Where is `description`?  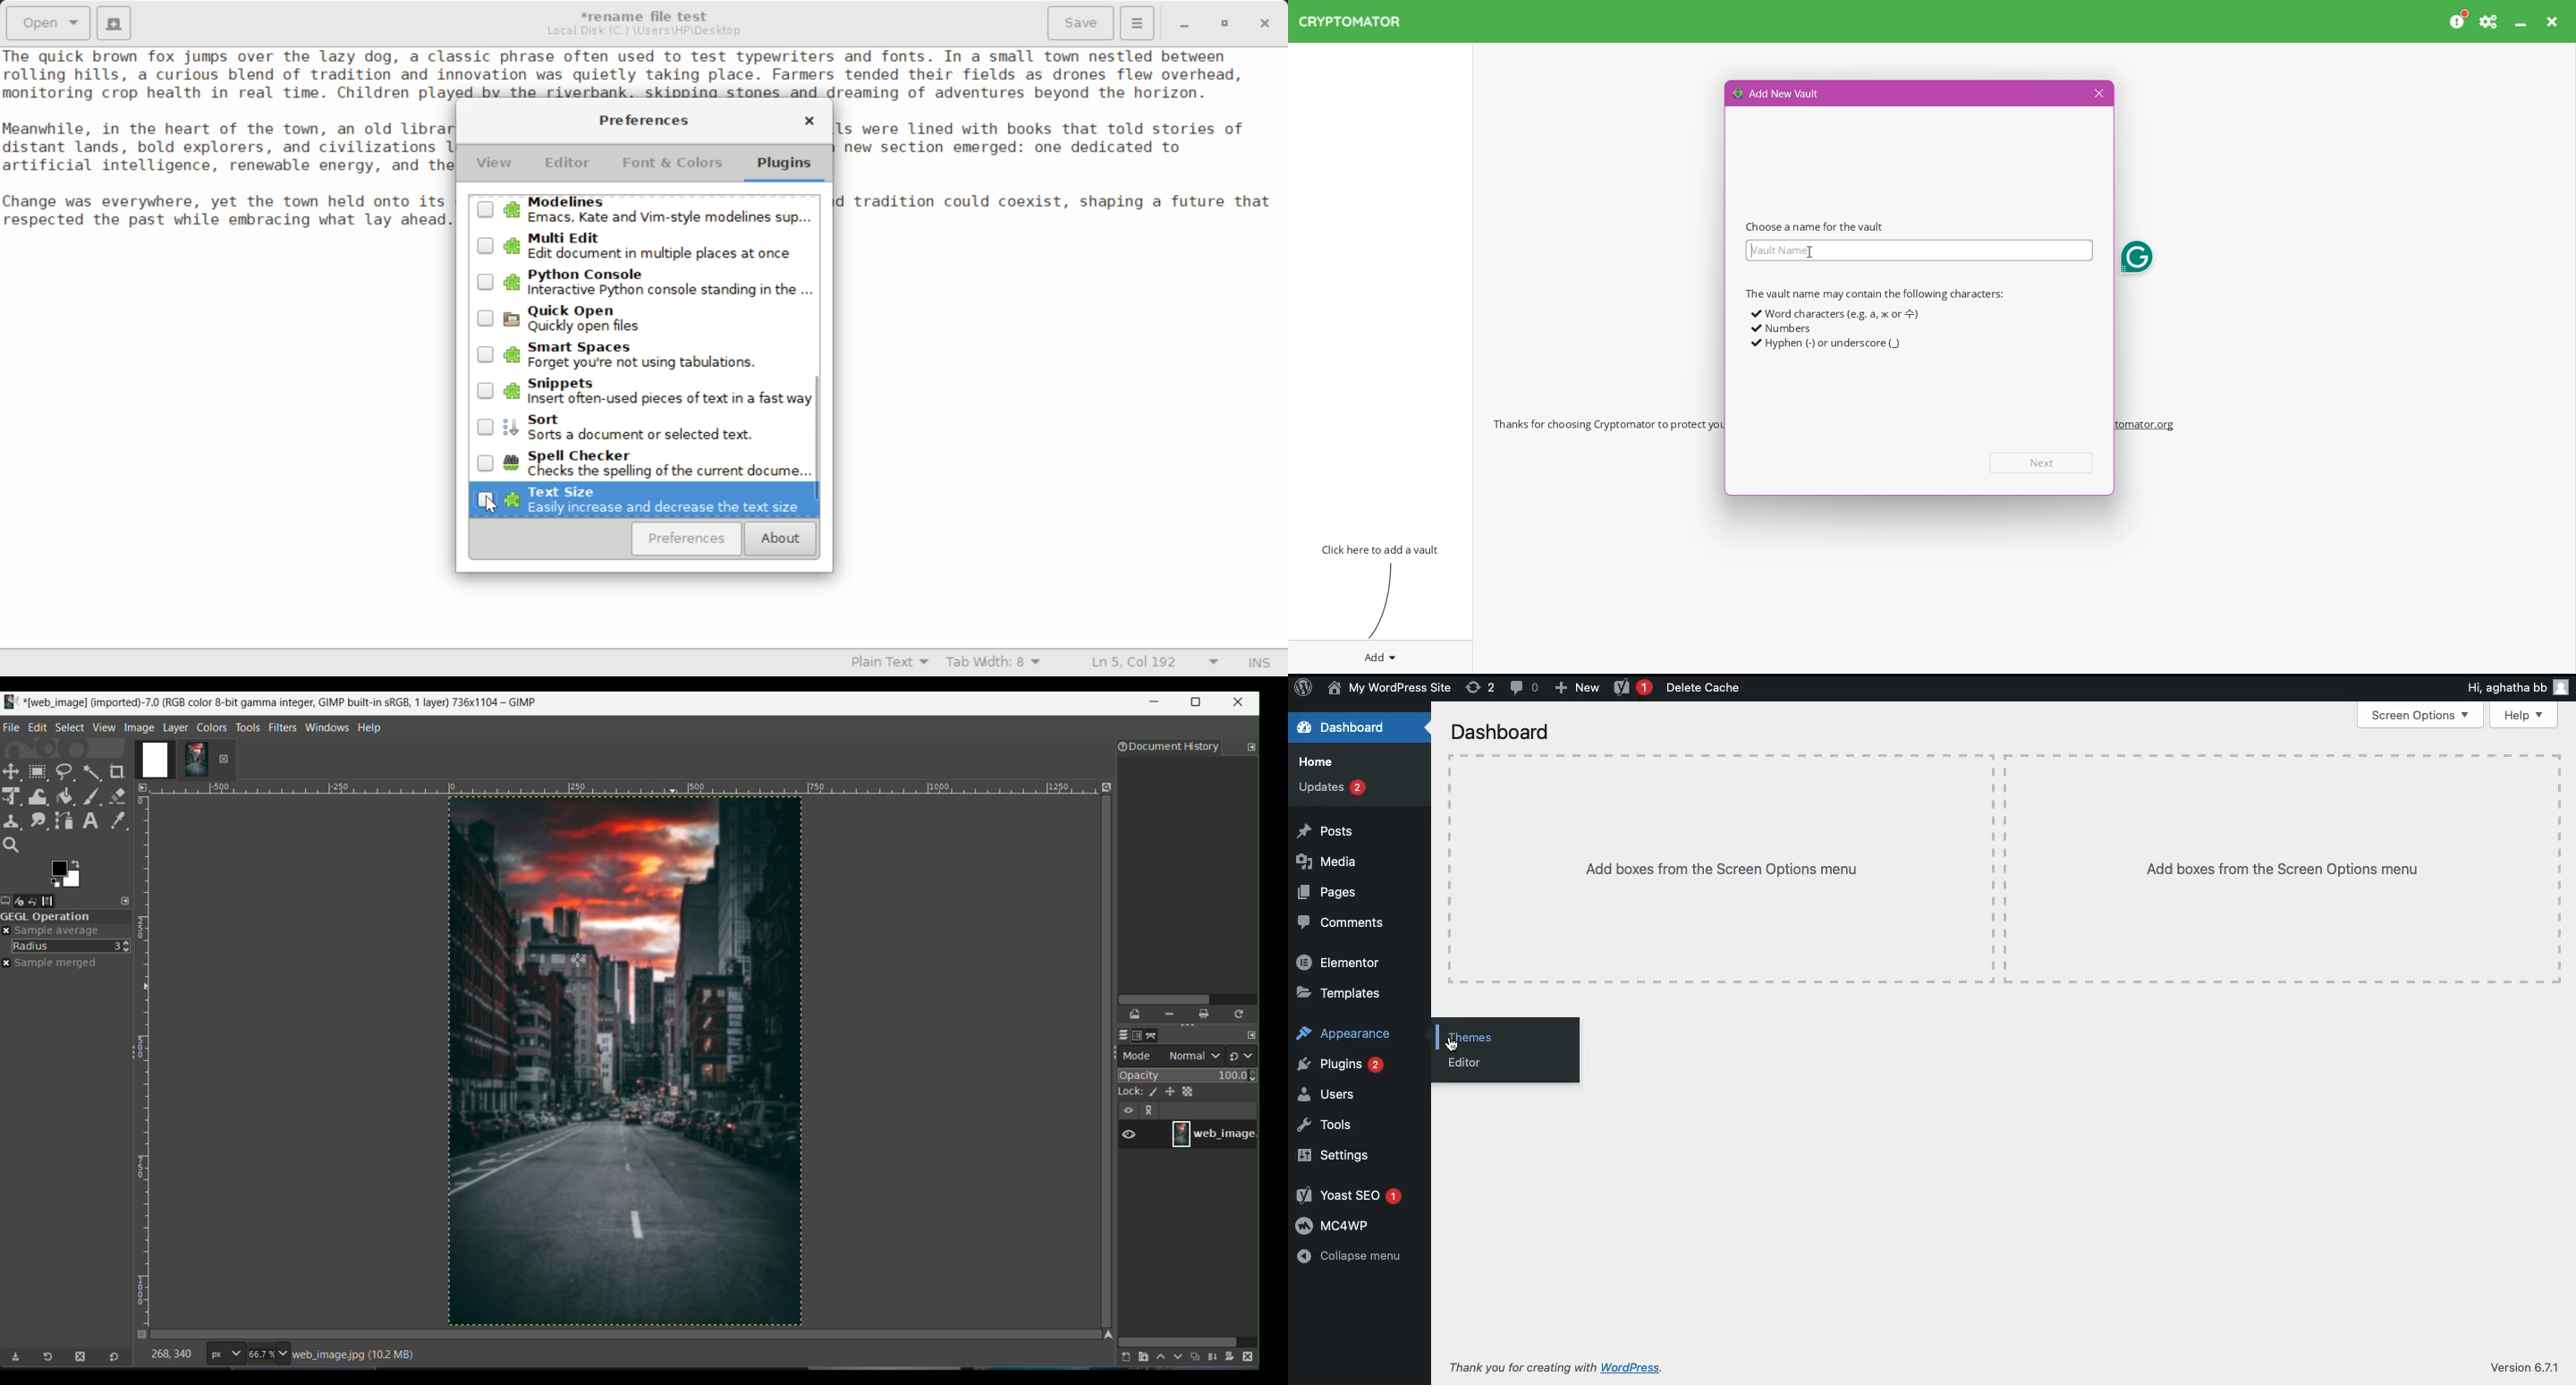
description is located at coordinates (354, 1355).